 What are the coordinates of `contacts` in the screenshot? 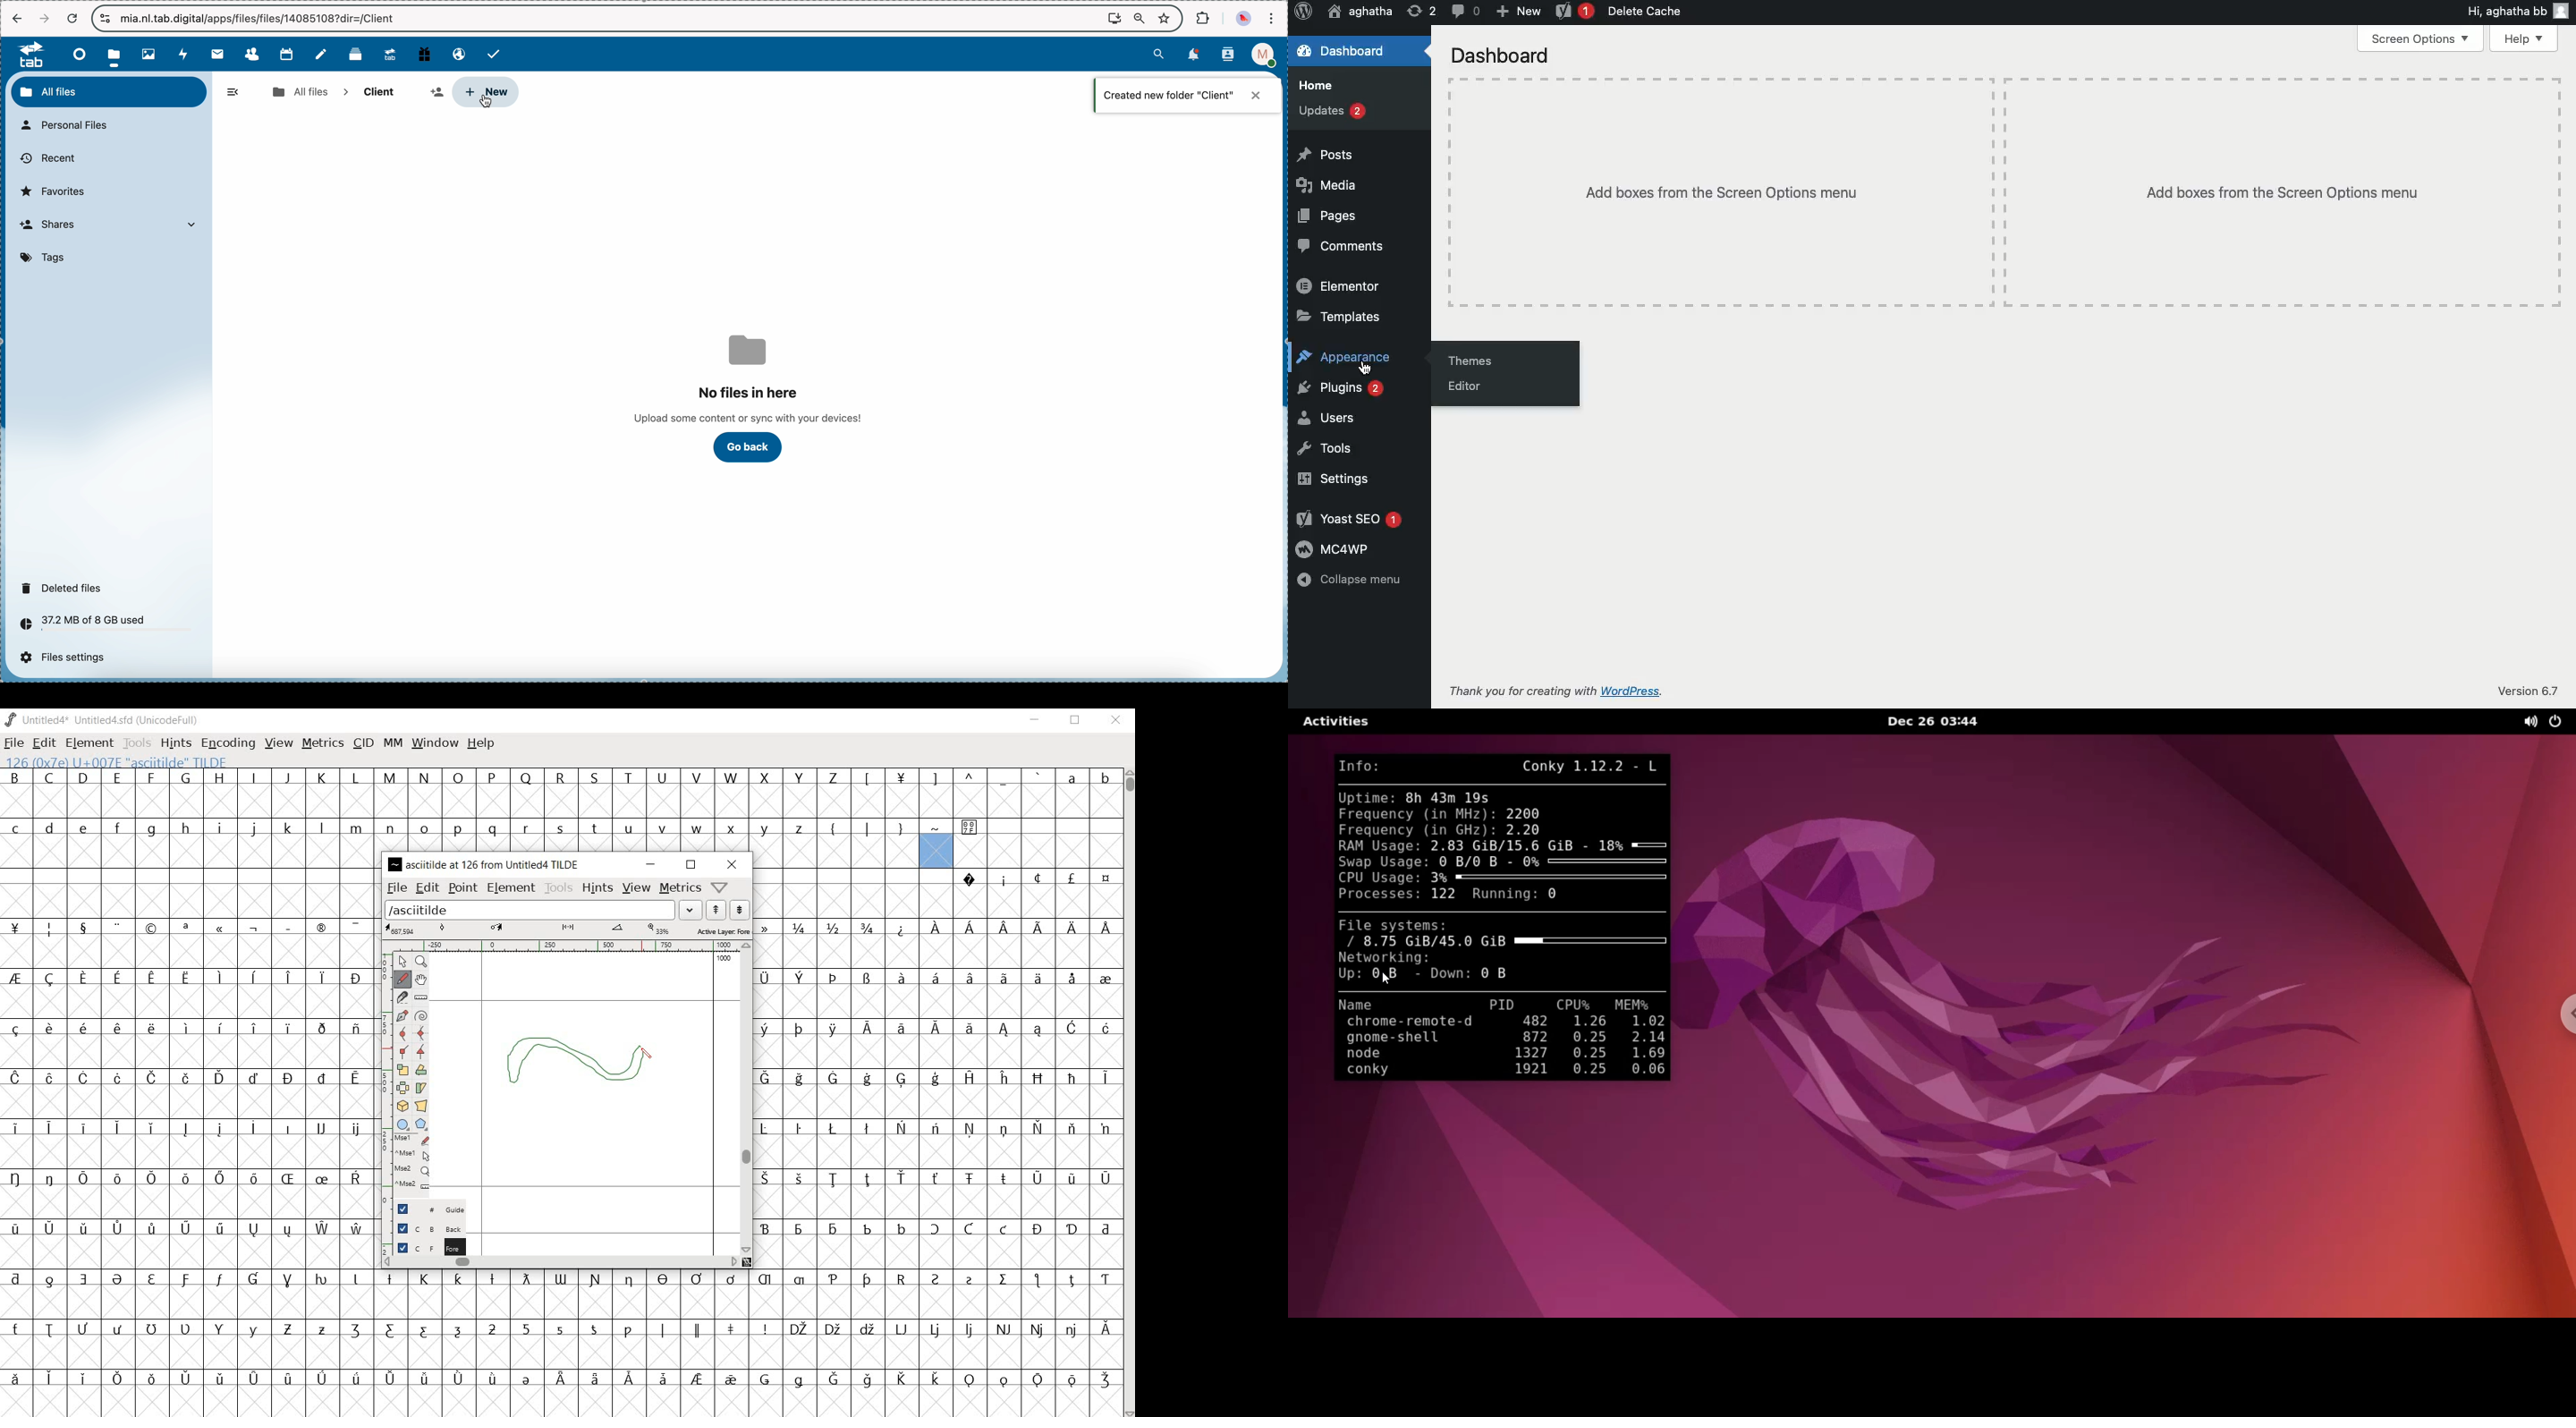 It's located at (1228, 56).